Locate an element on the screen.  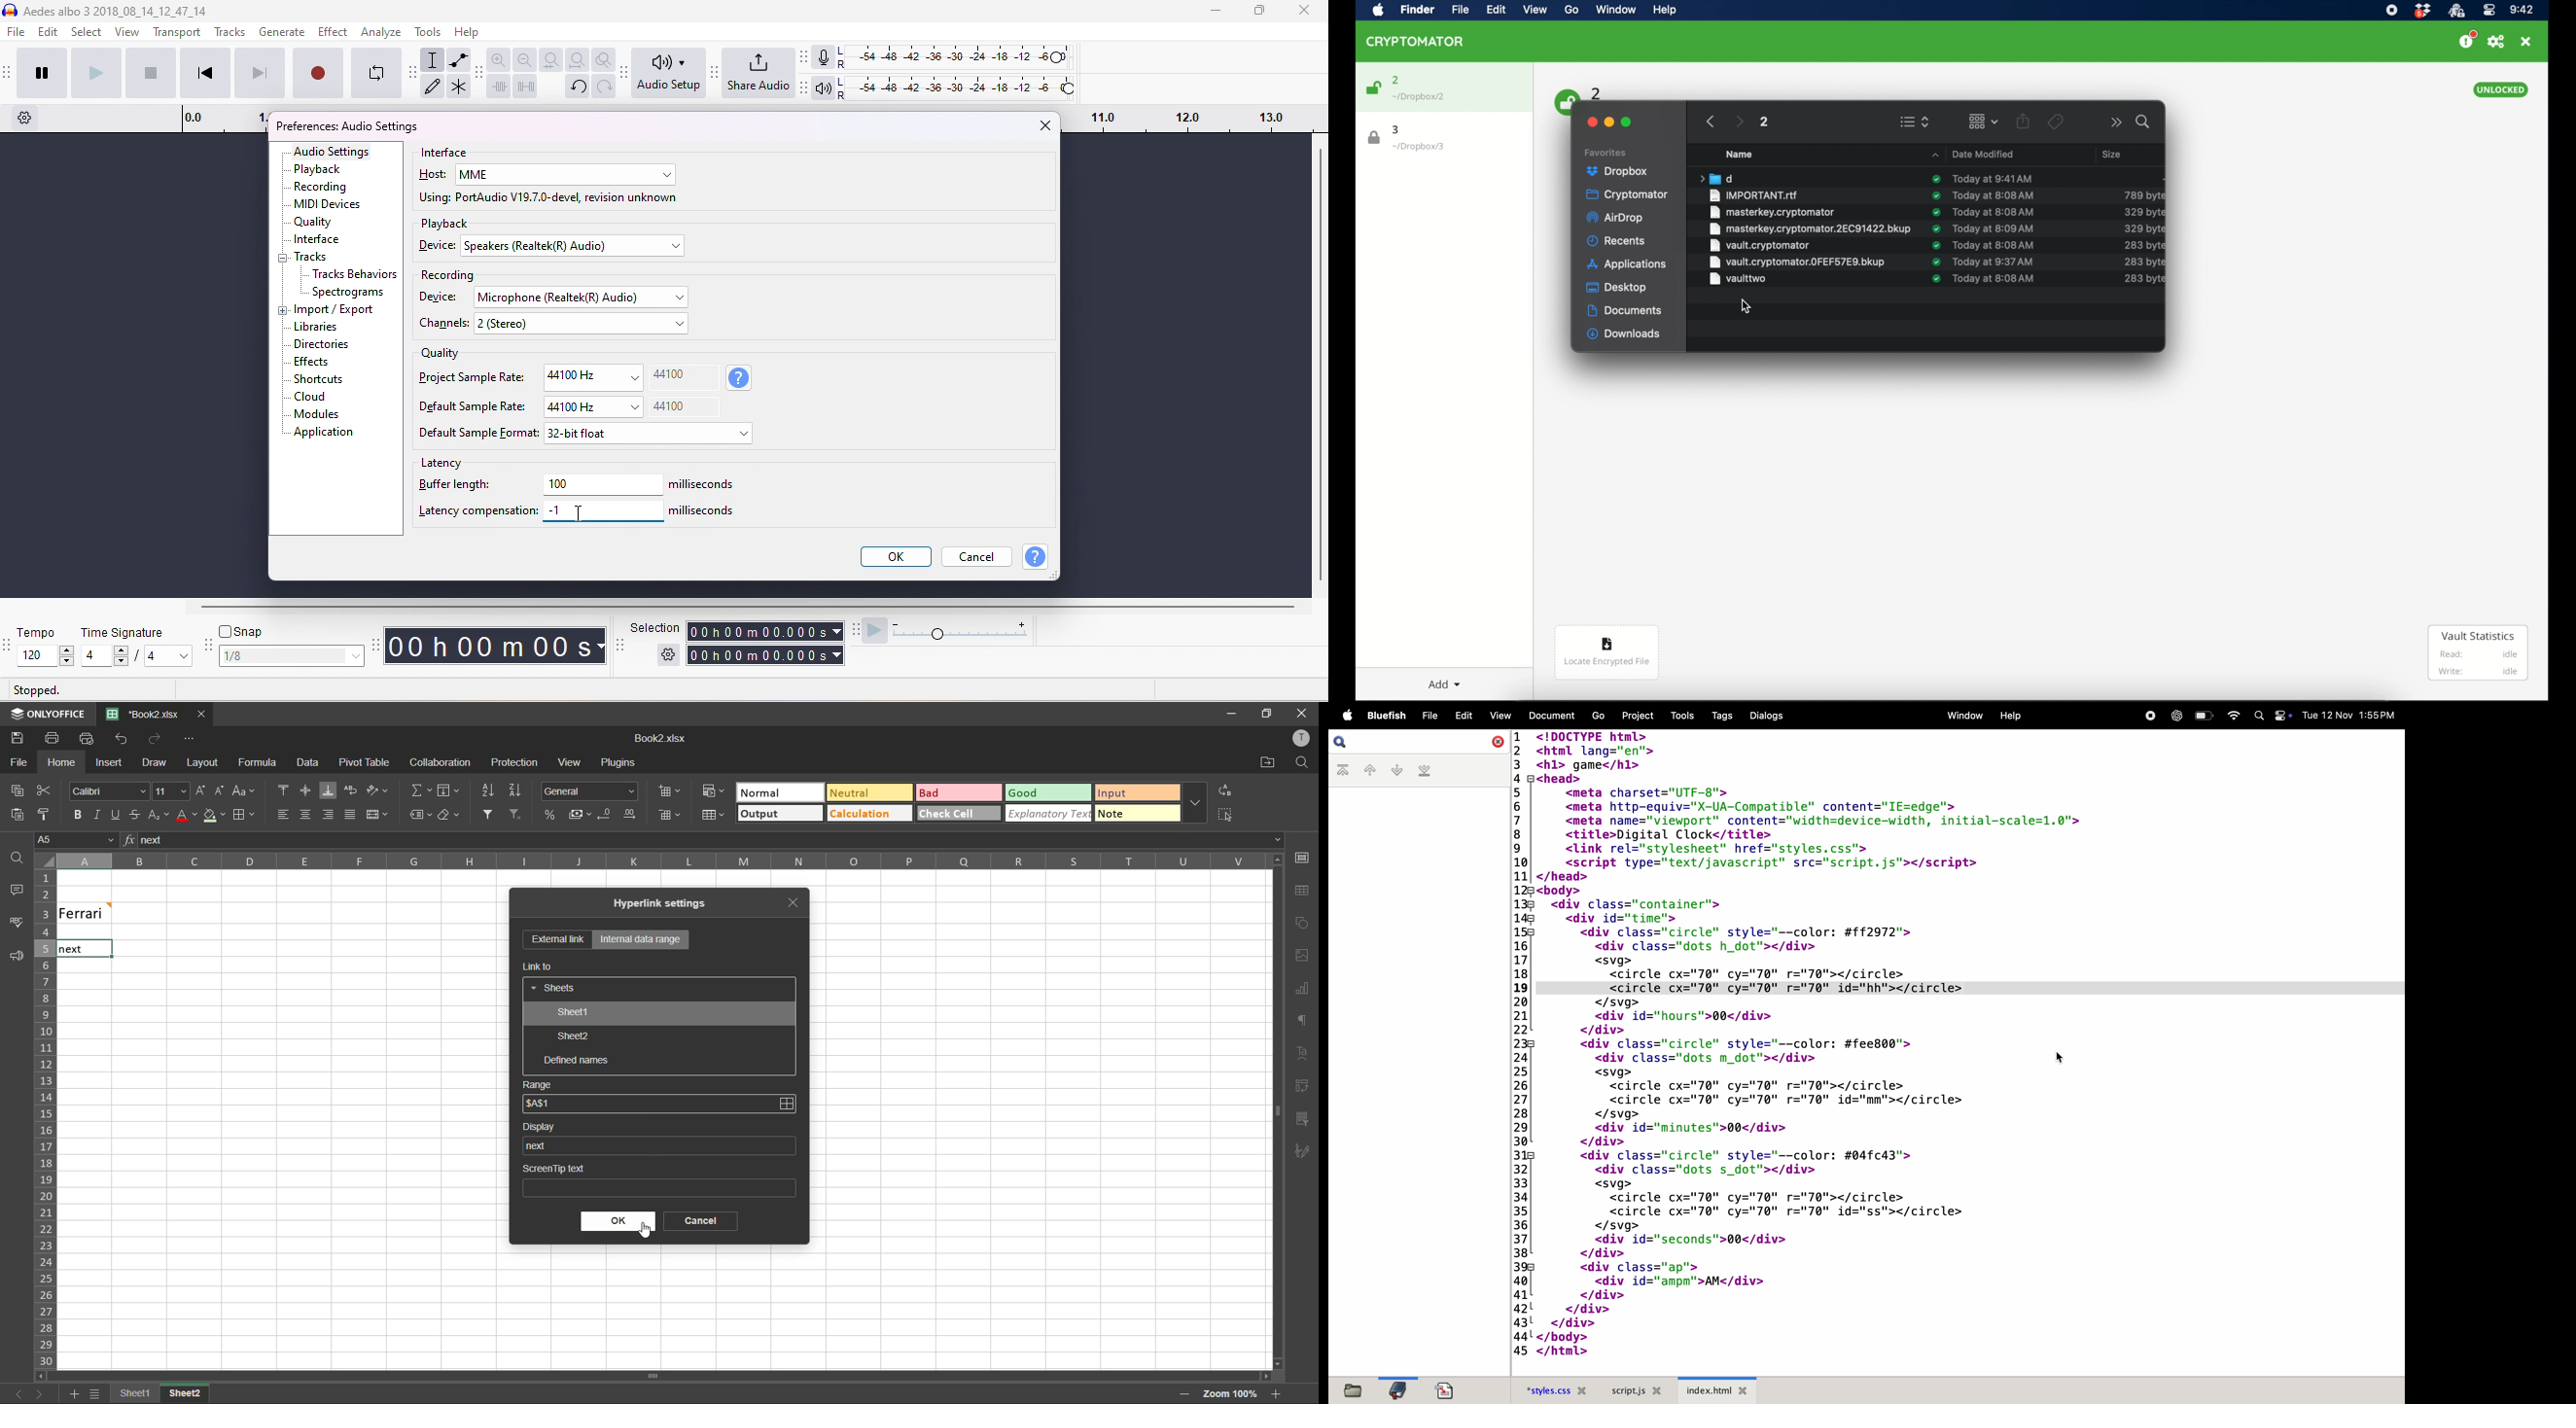
effects is located at coordinates (313, 362).